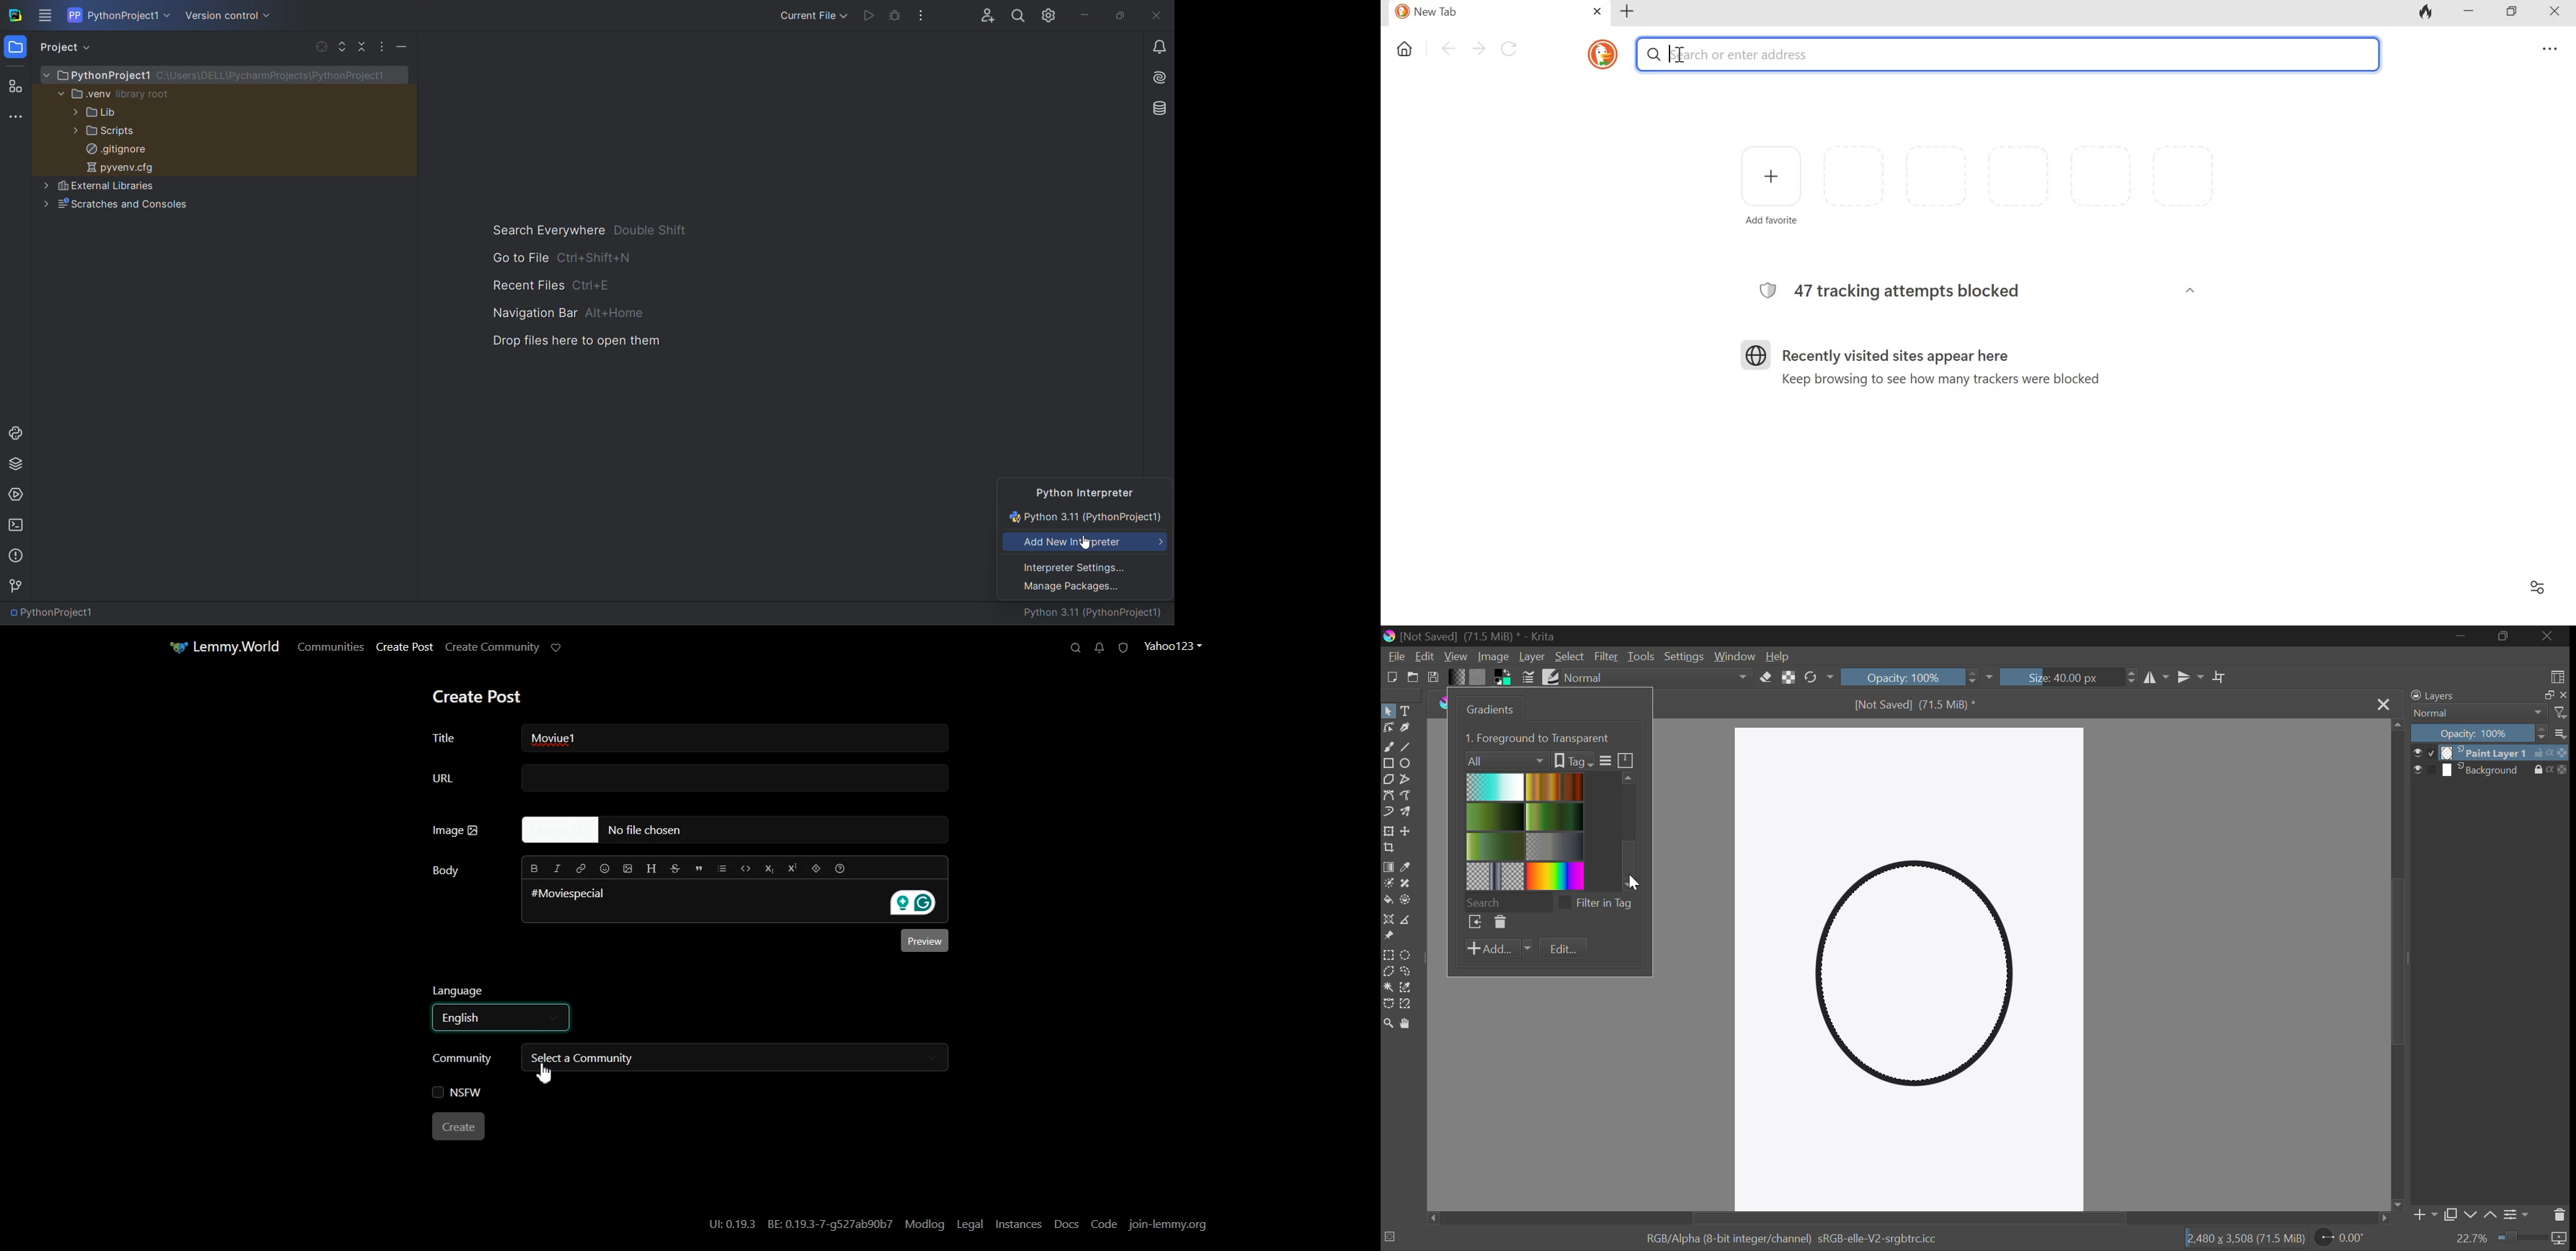 The image size is (2576, 1260). Describe the element at coordinates (383, 45) in the screenshot. I see `options` at that location.